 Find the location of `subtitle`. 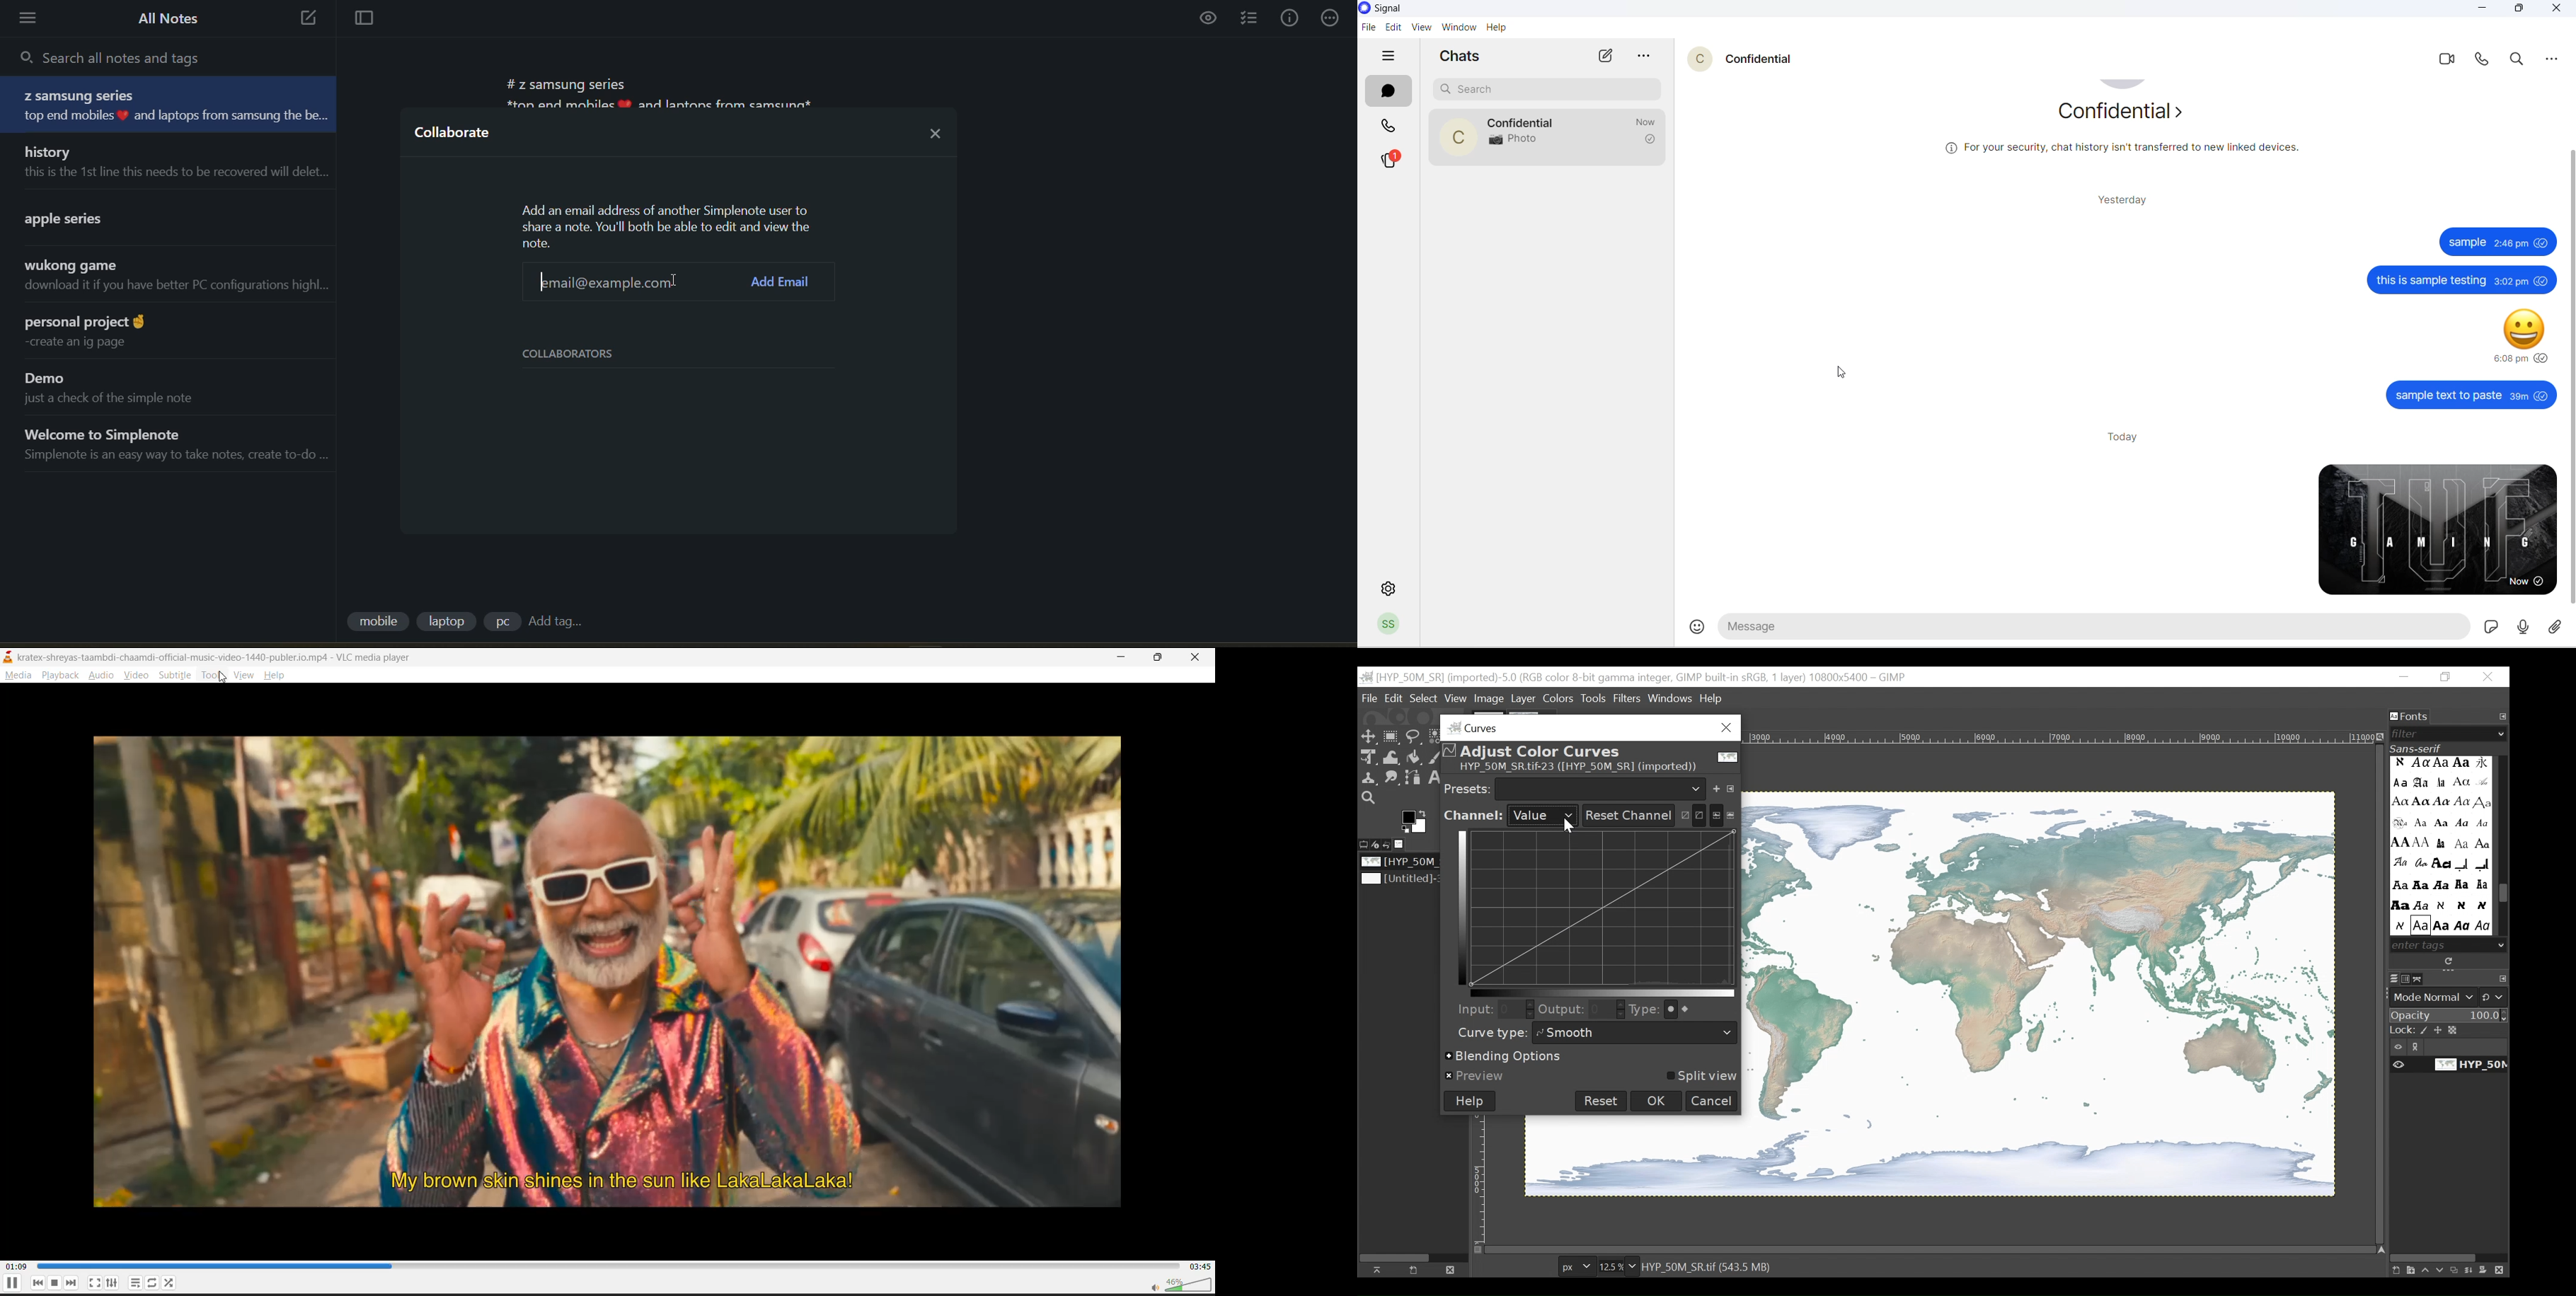

subtitle is located at coordinates (177, 675).